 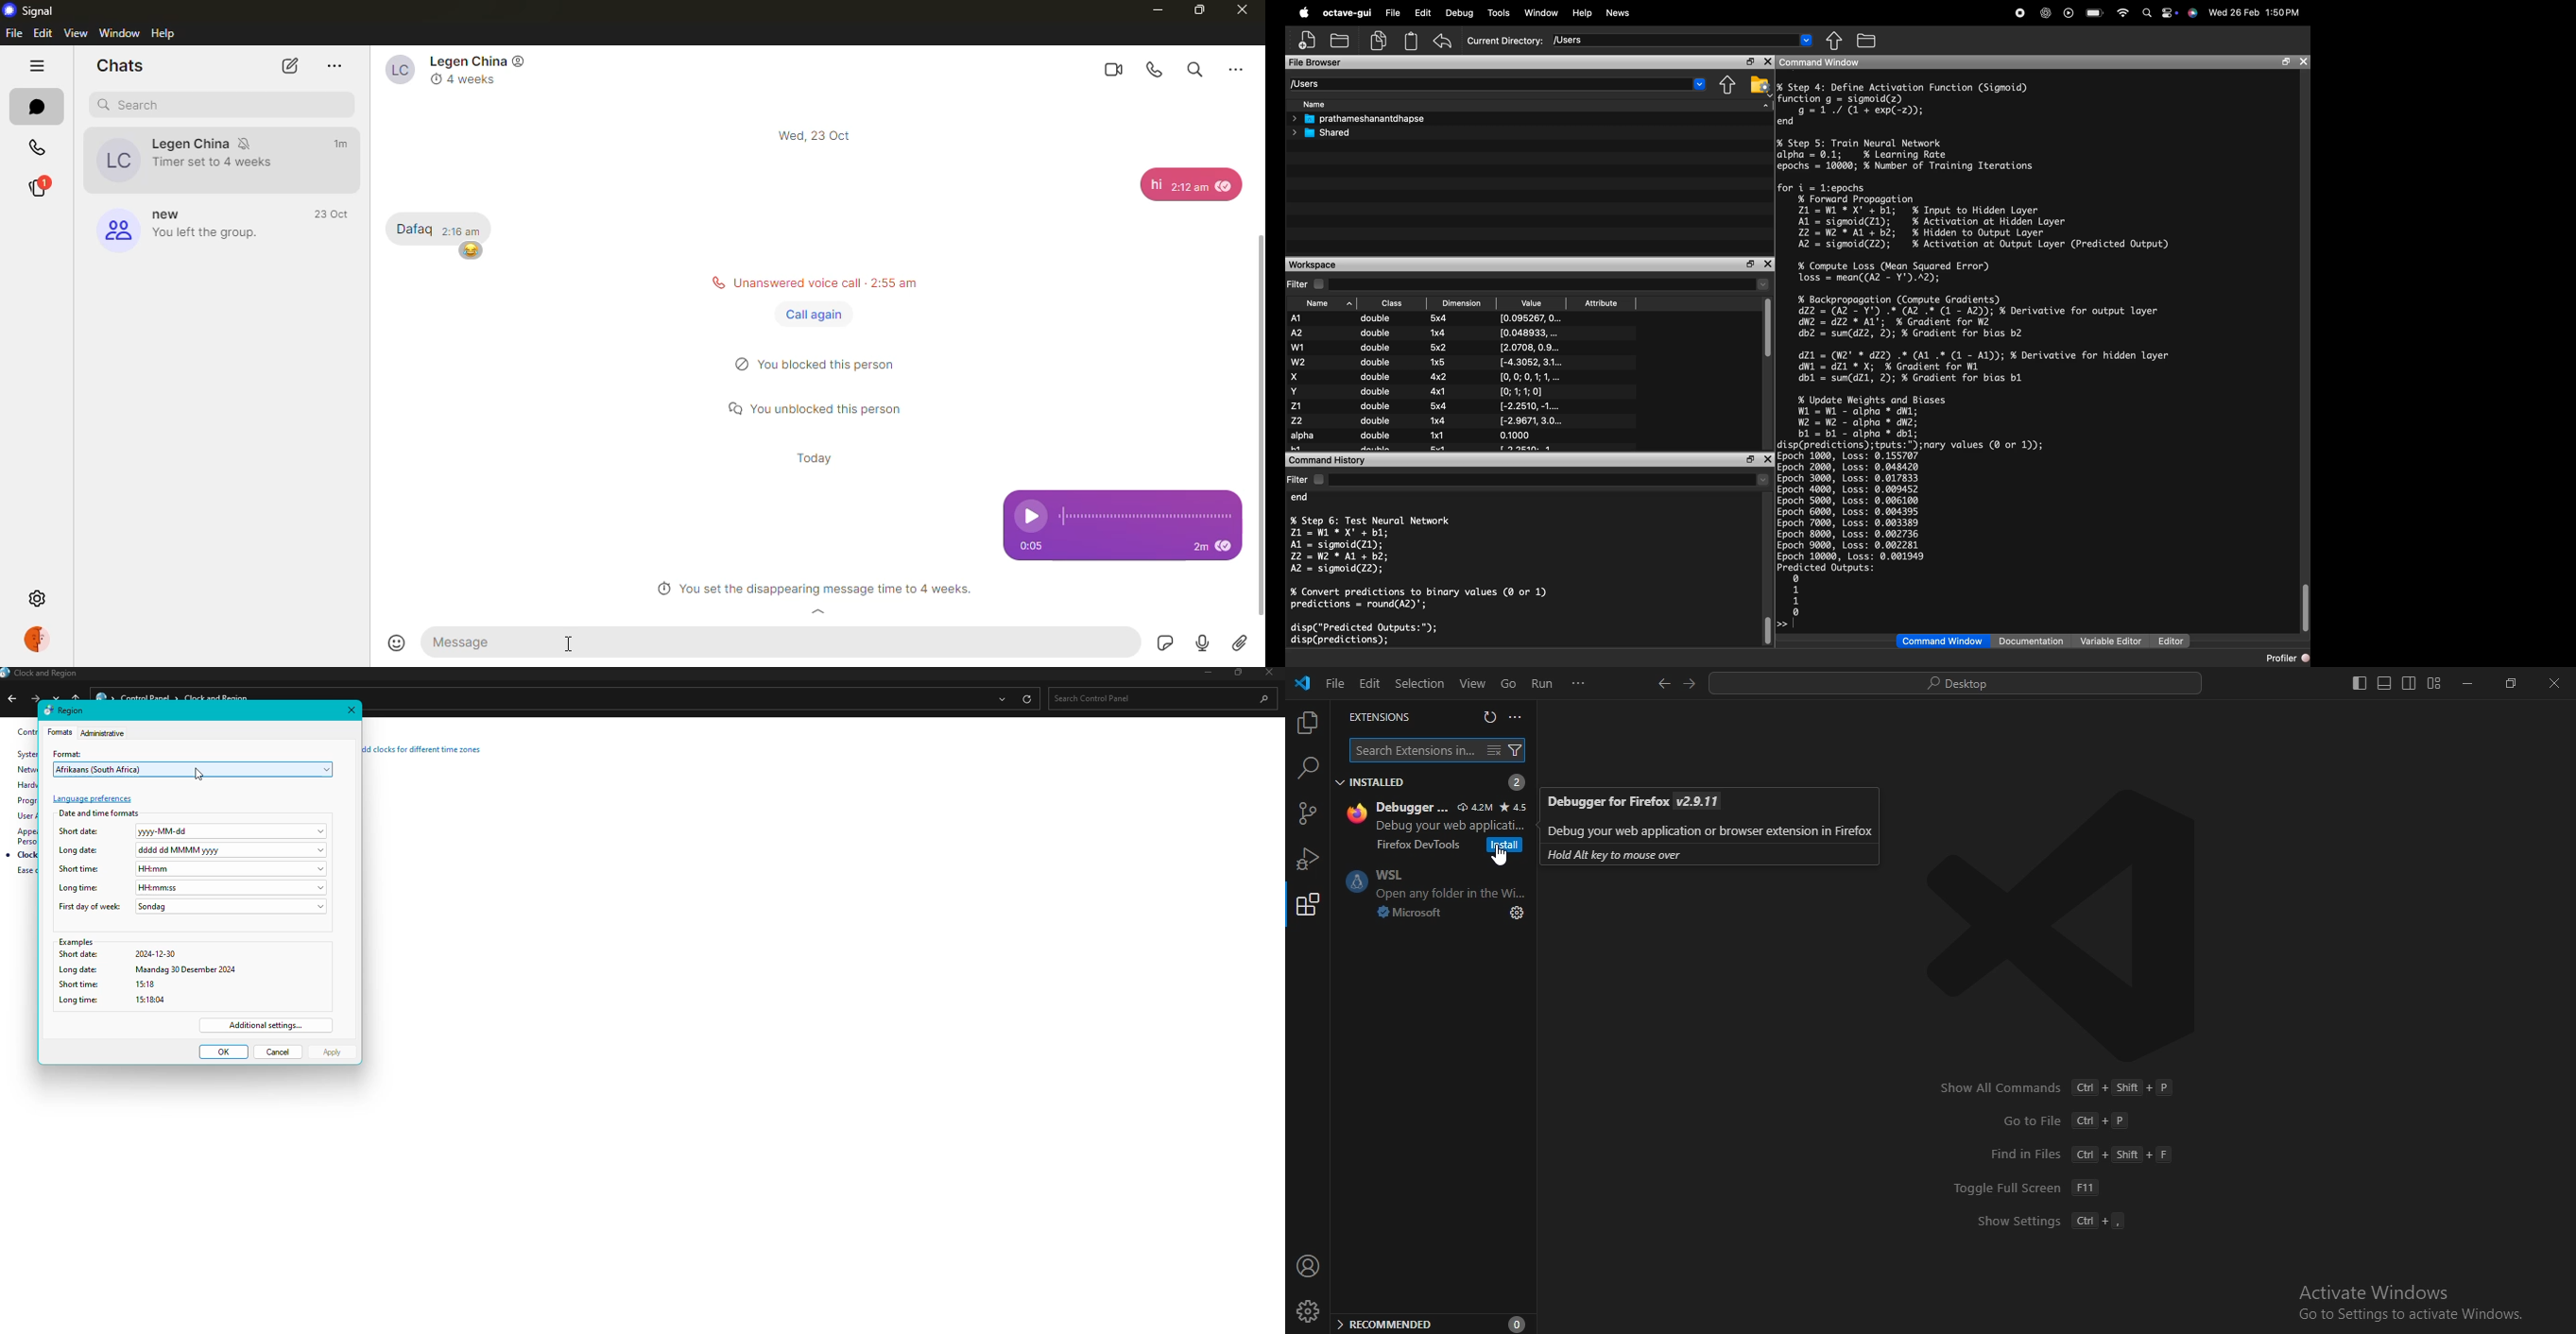 What do you see at coordinates (1405, 913) in the screenshot?
I see `microsoft` at bounding box center [1405, 913].